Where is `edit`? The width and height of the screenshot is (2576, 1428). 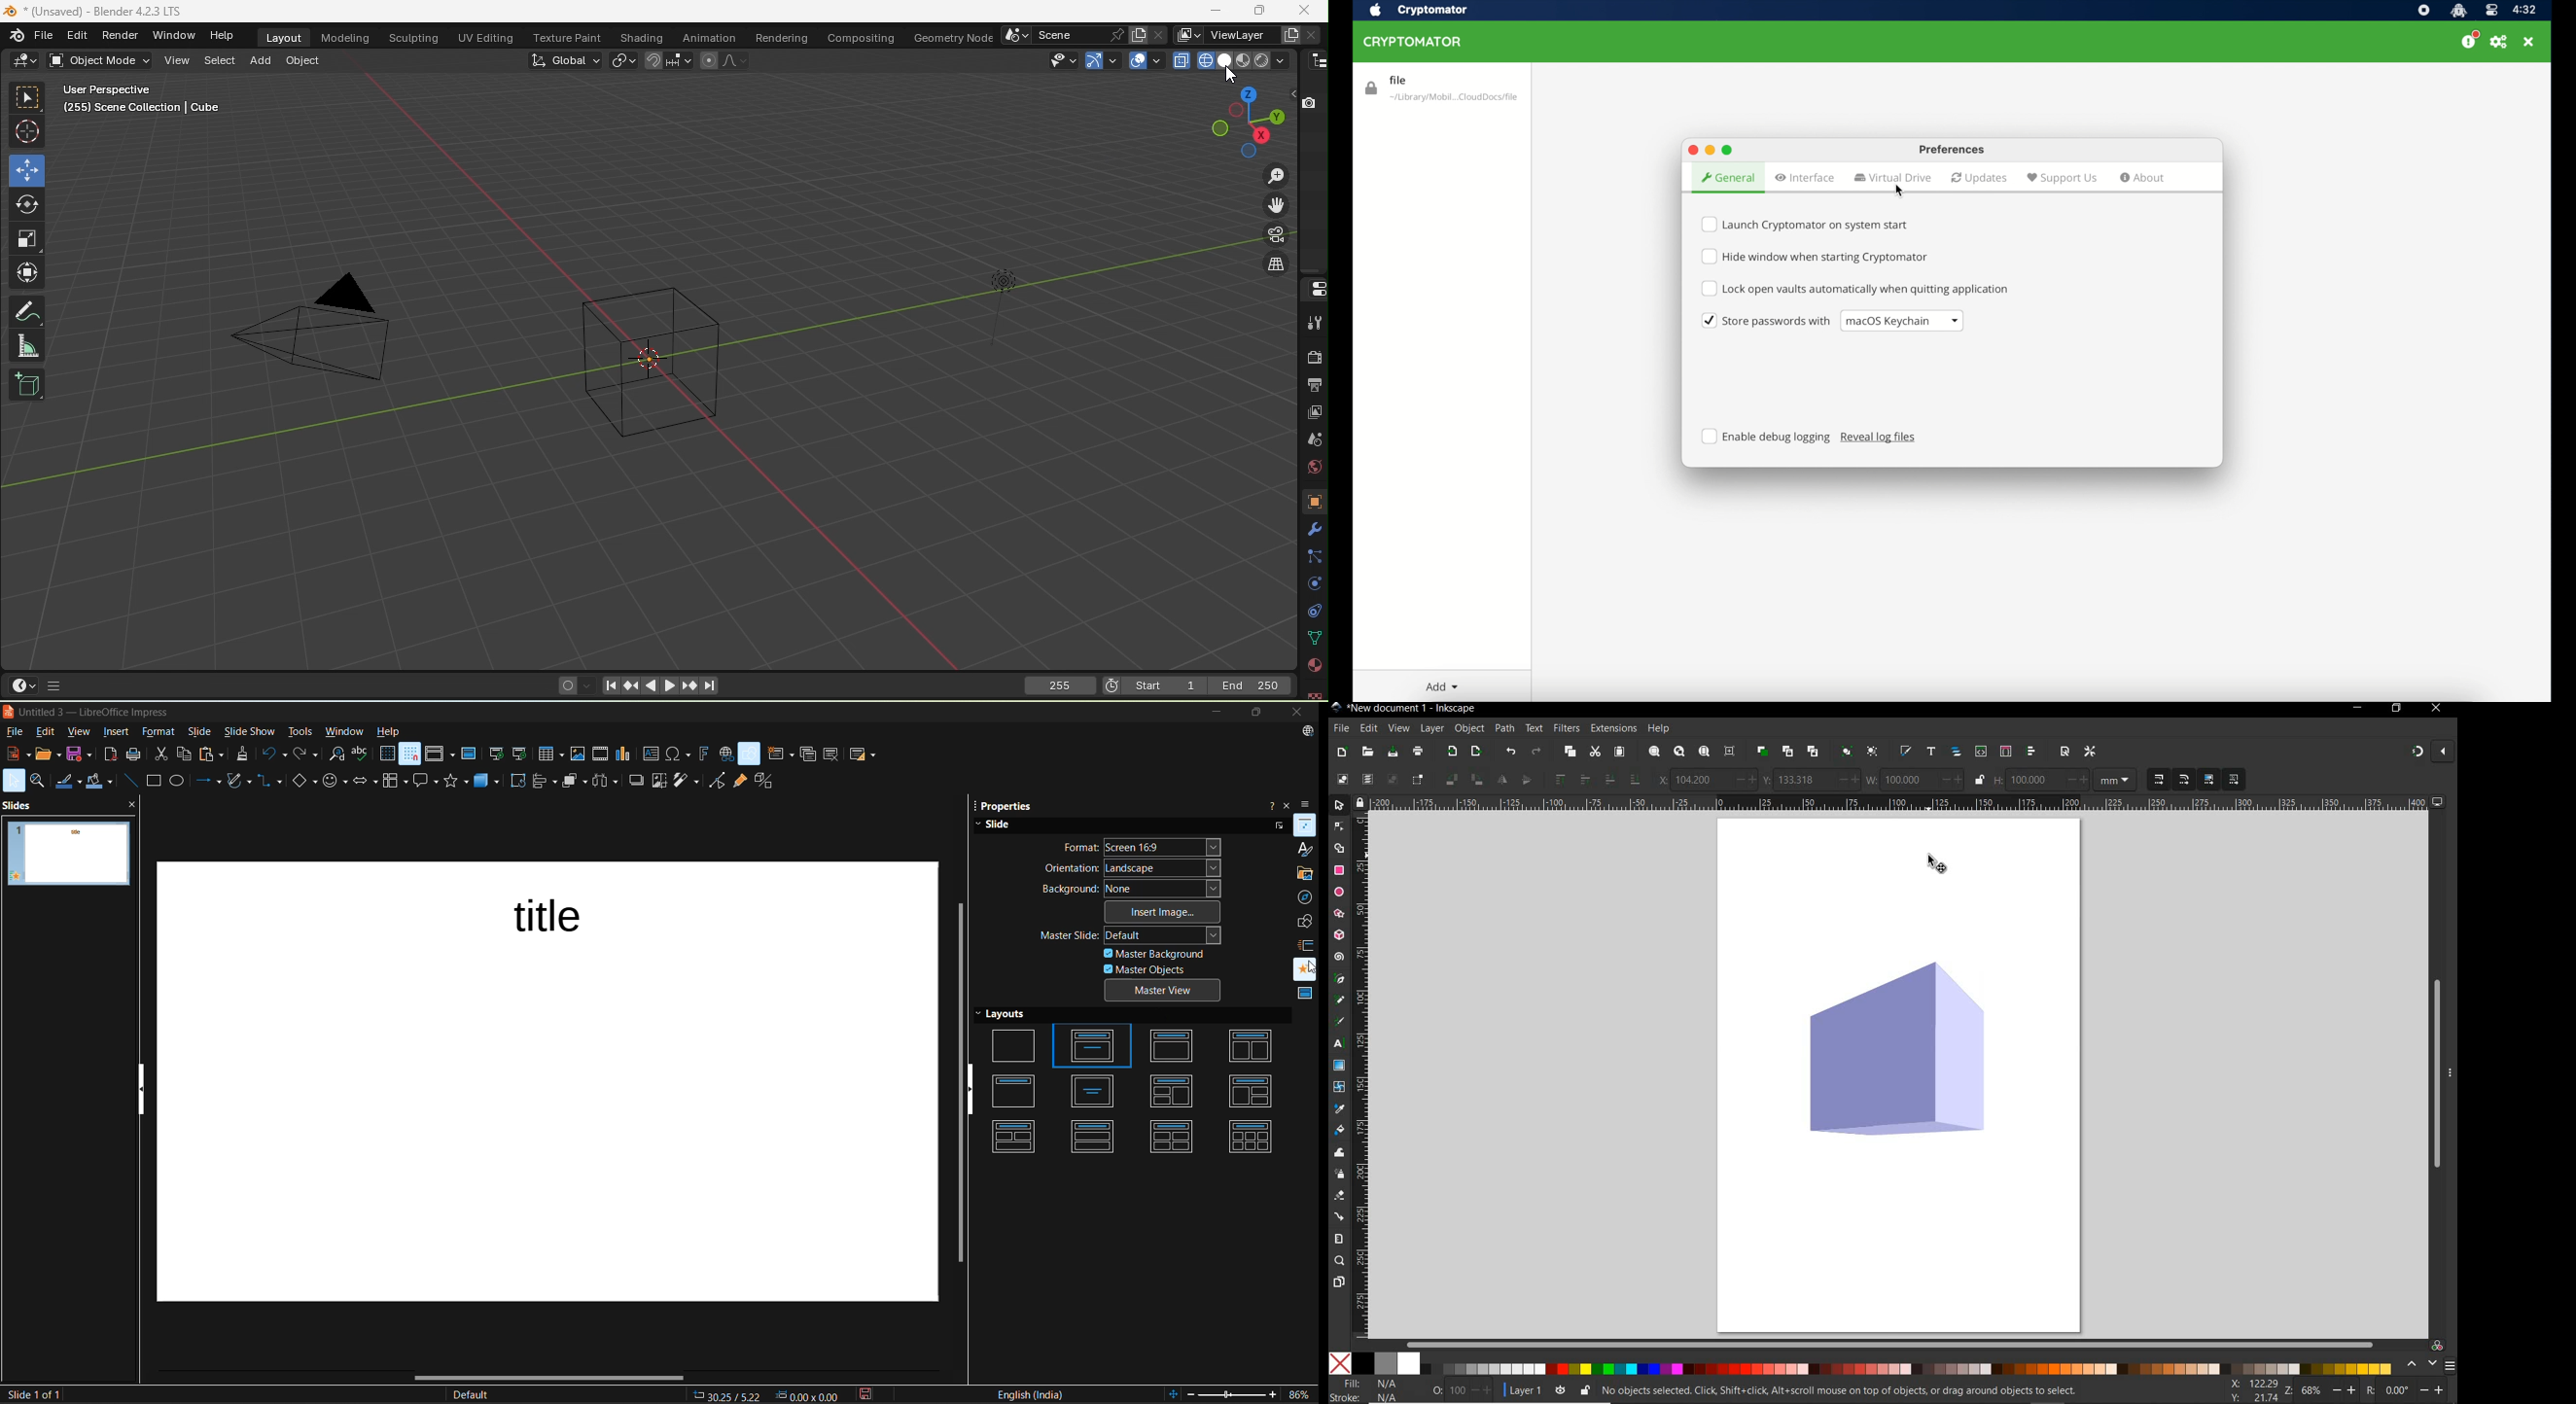
edit is located at coordinates (48, 732).